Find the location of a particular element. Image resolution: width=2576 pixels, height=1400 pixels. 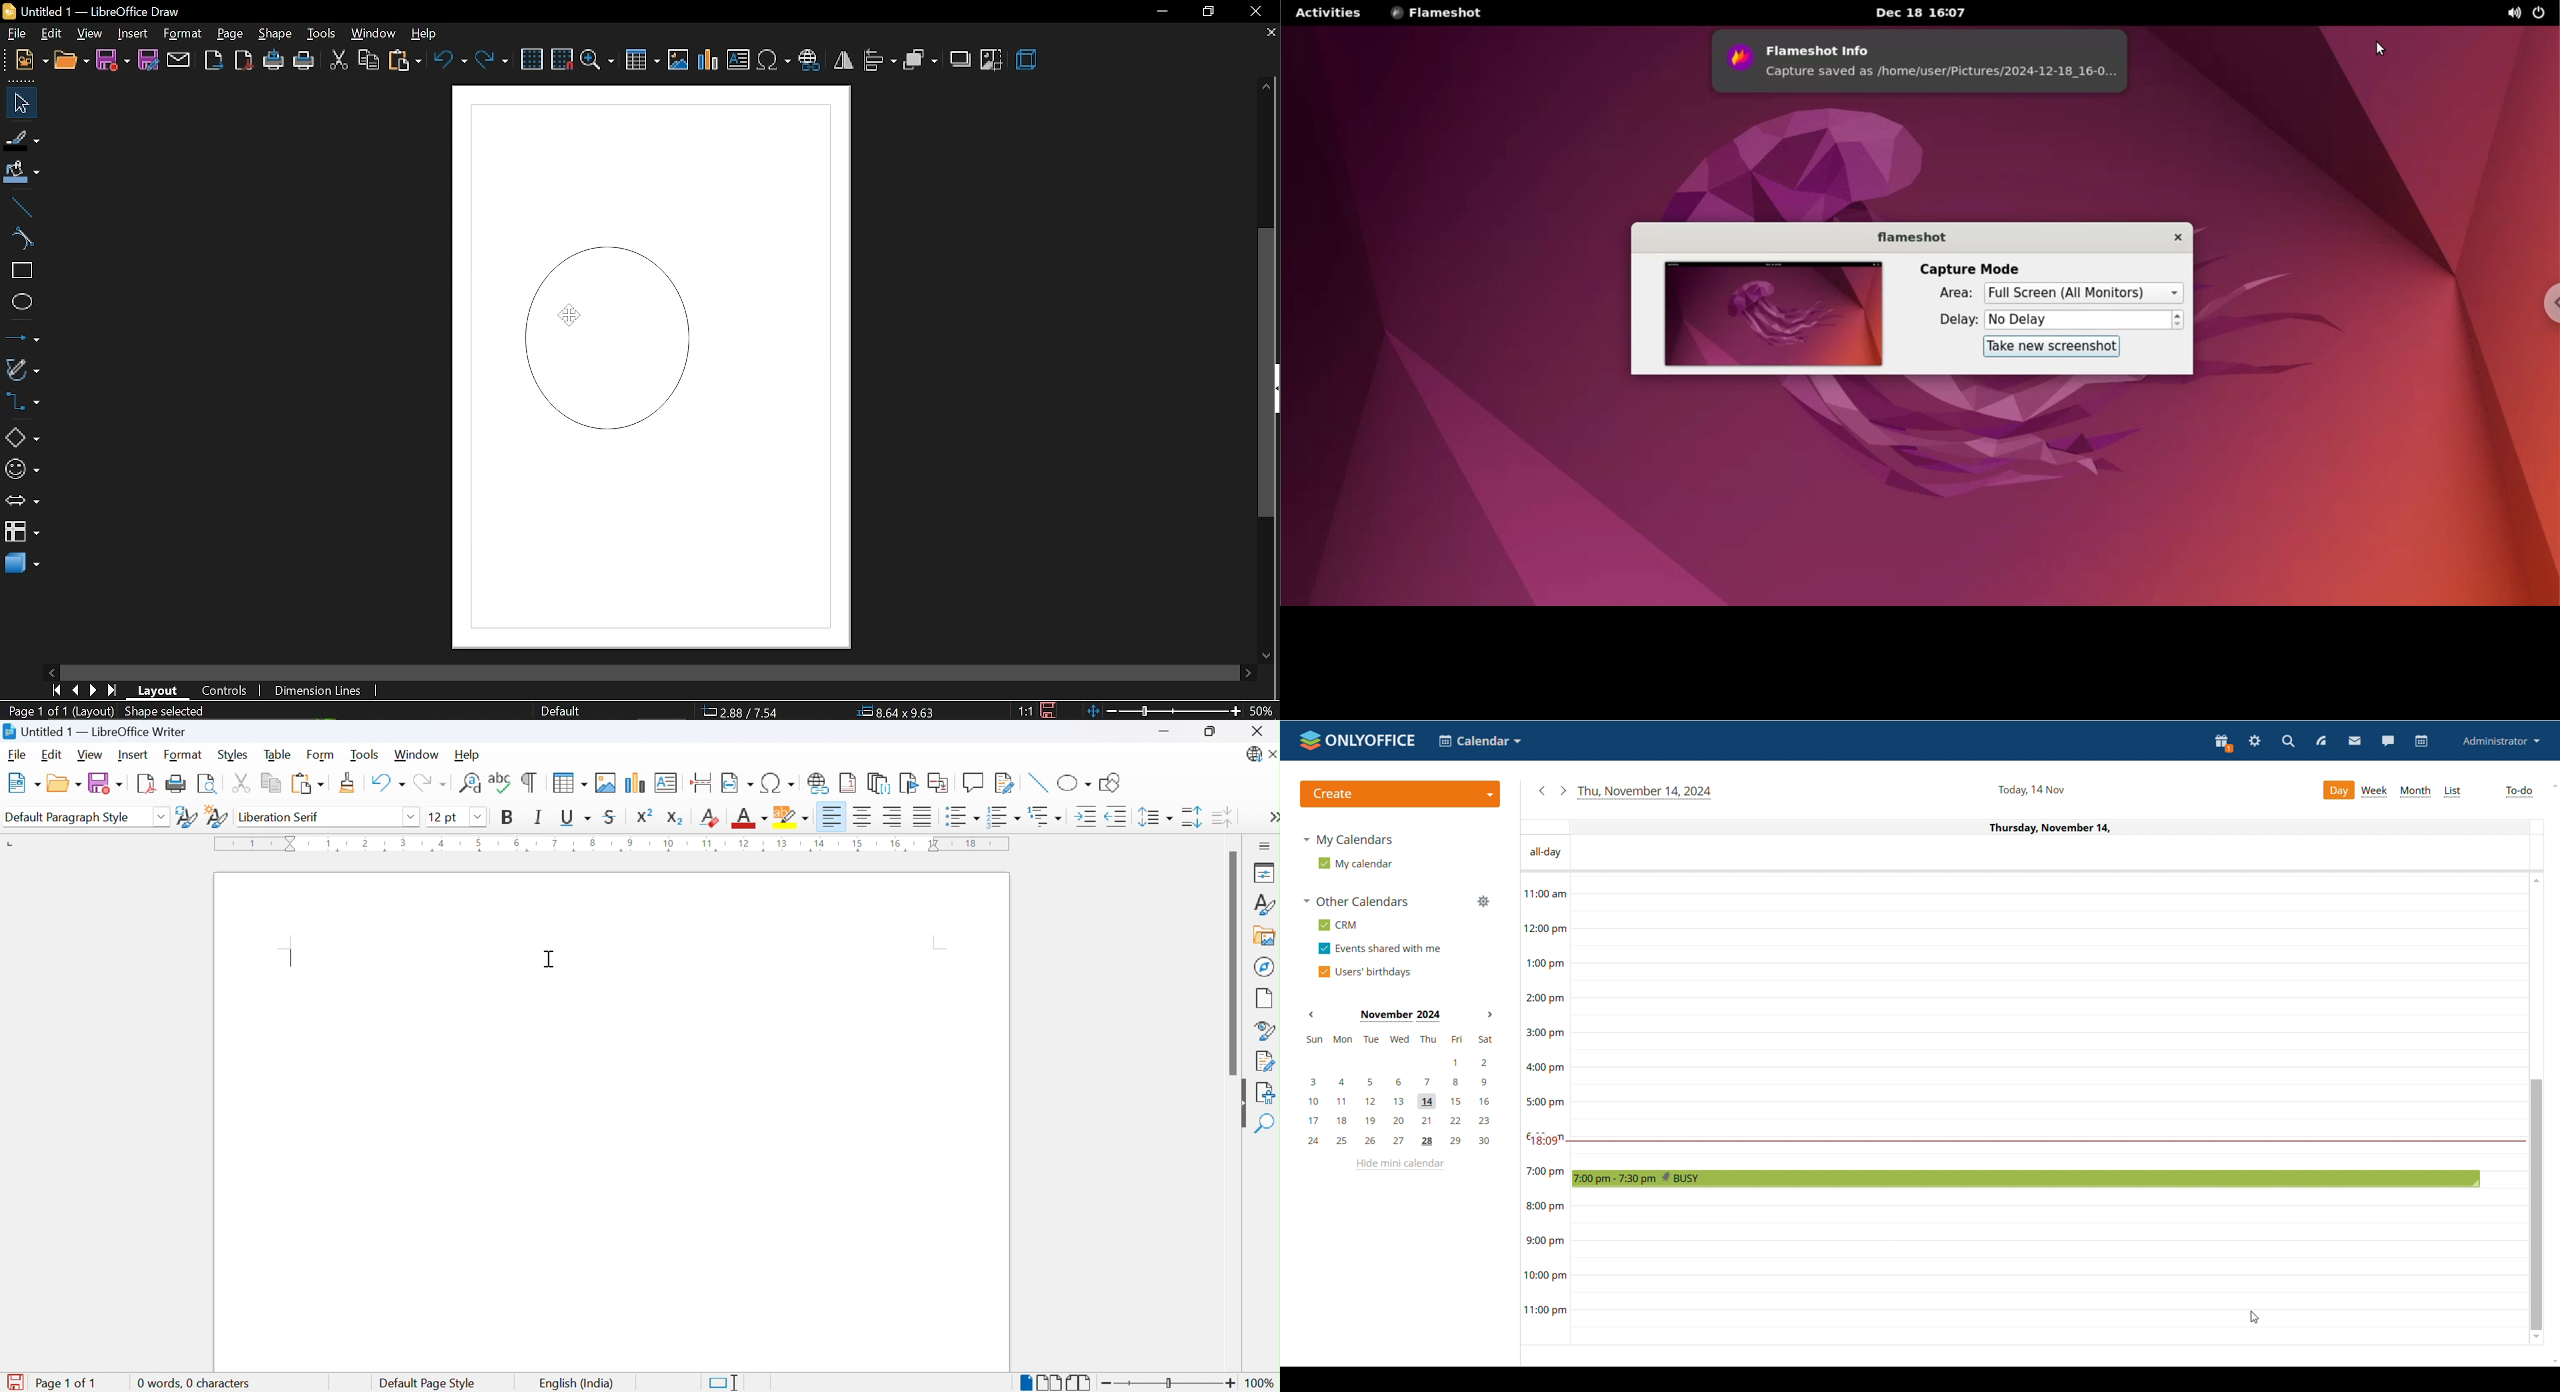

export is located at coordinates (211, 60).